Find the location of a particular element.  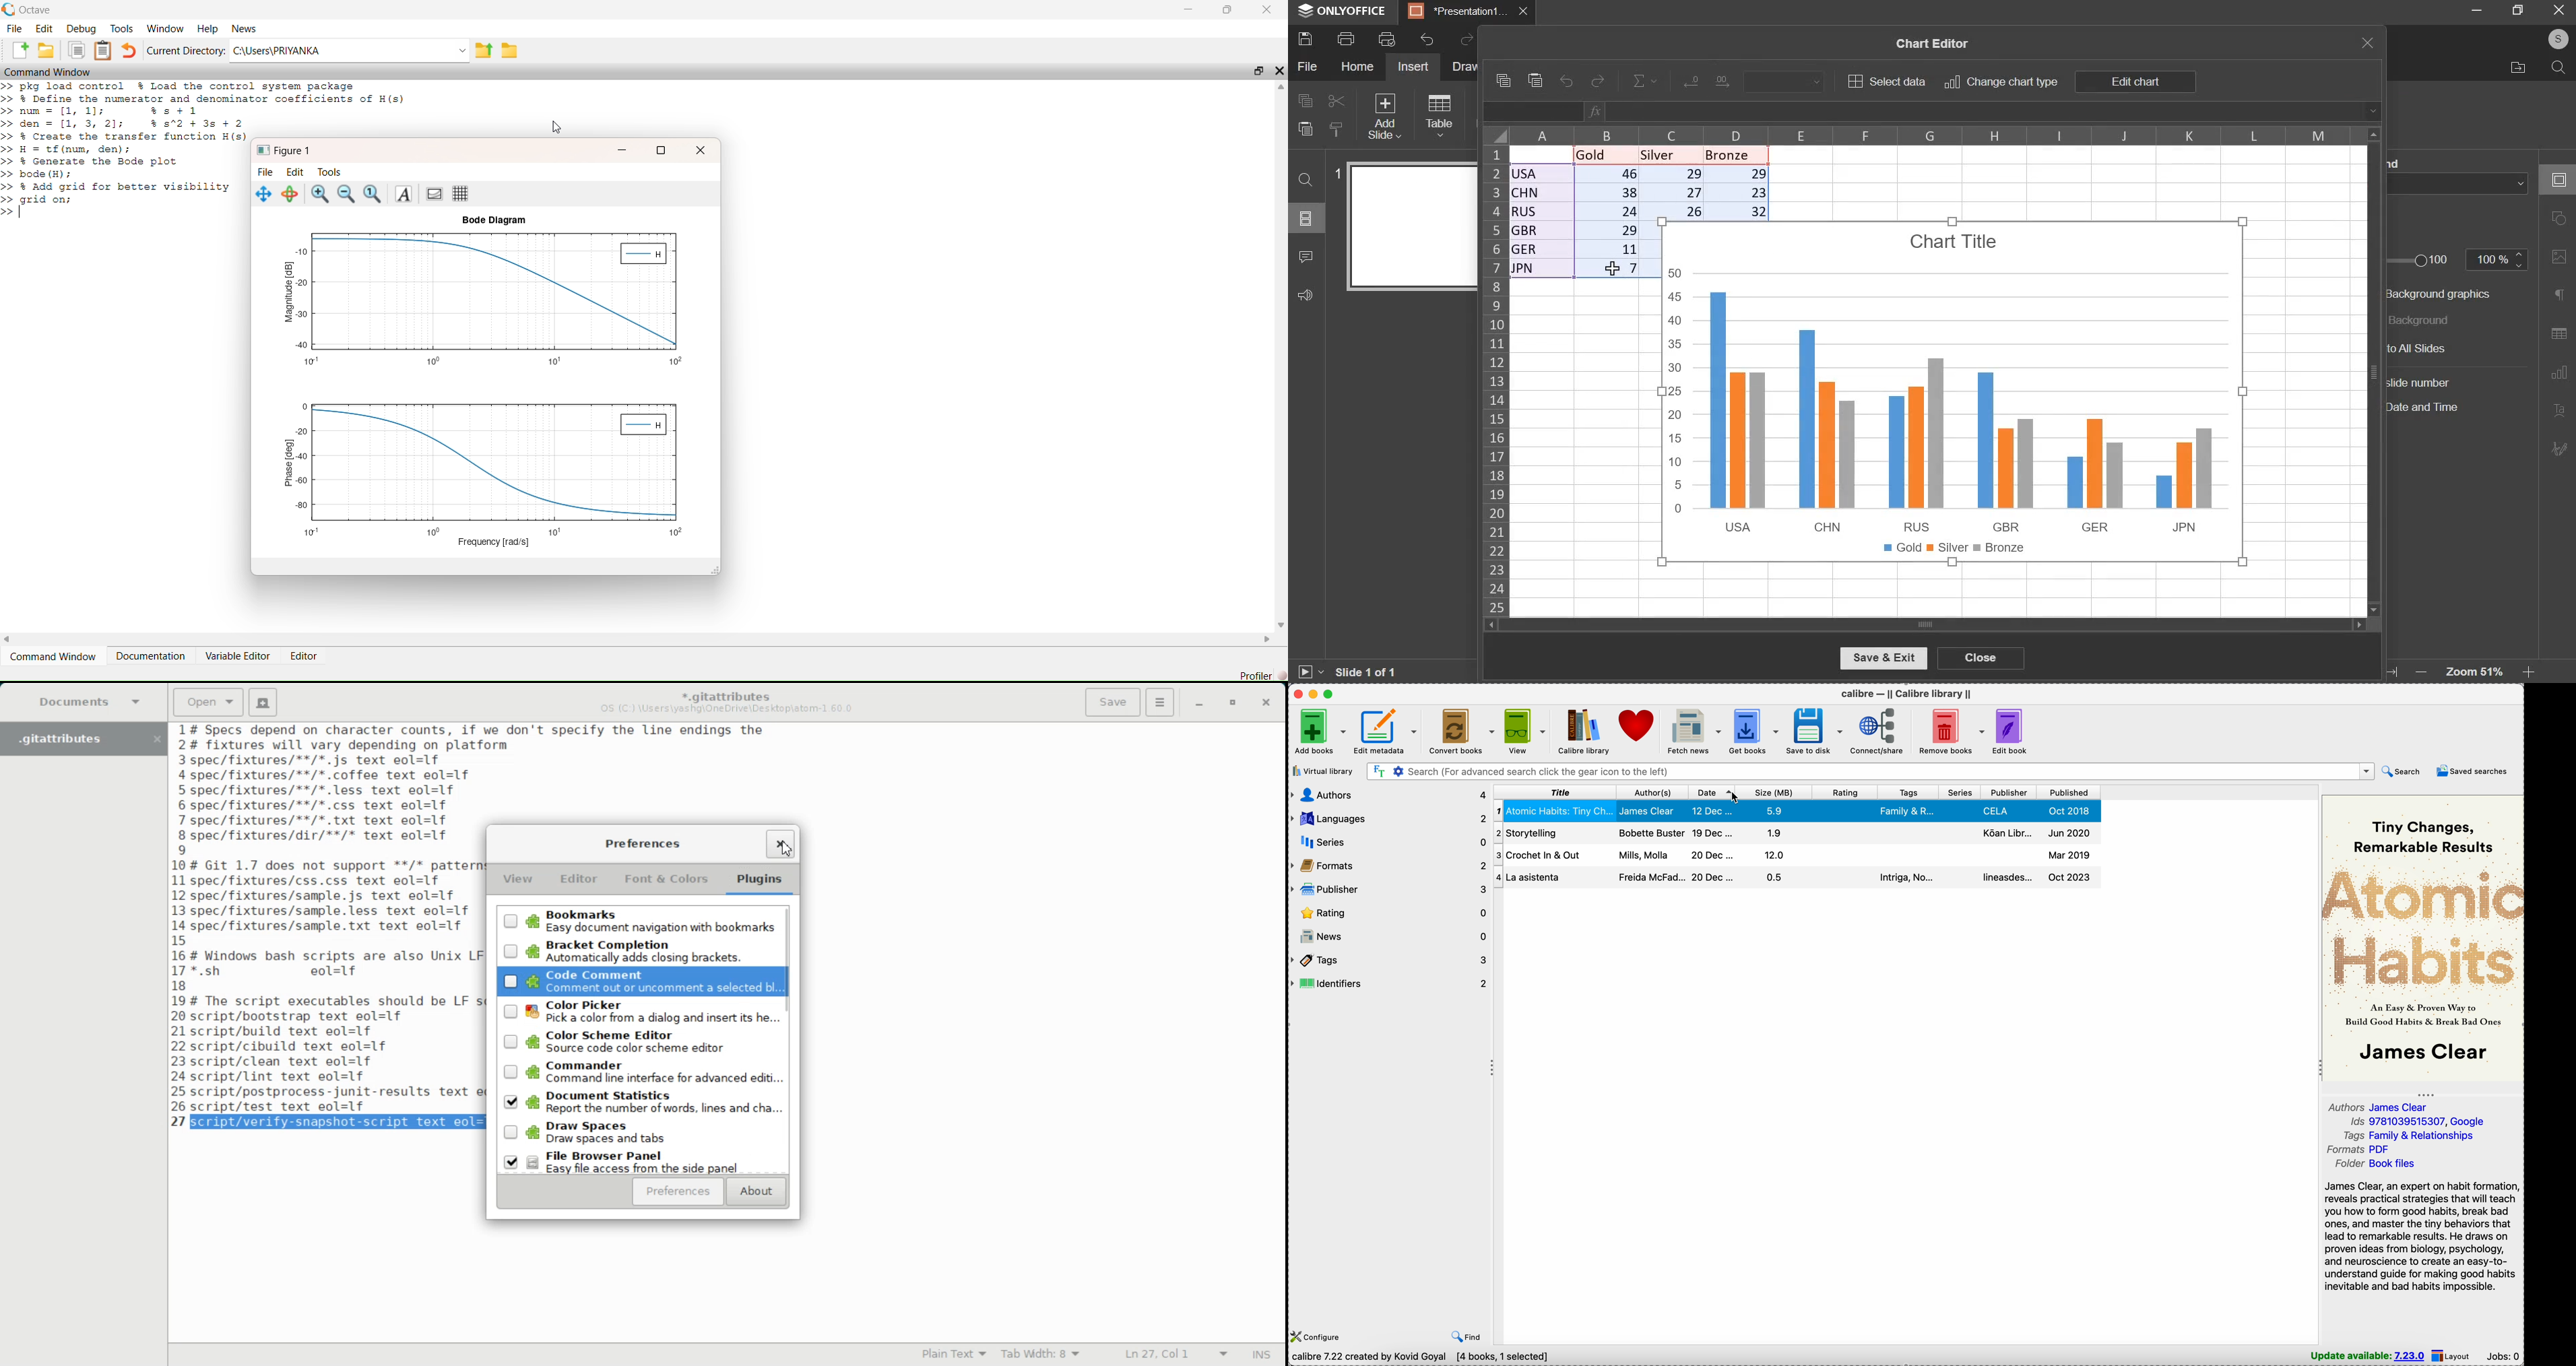

find is located at coordinates (1306, 180).